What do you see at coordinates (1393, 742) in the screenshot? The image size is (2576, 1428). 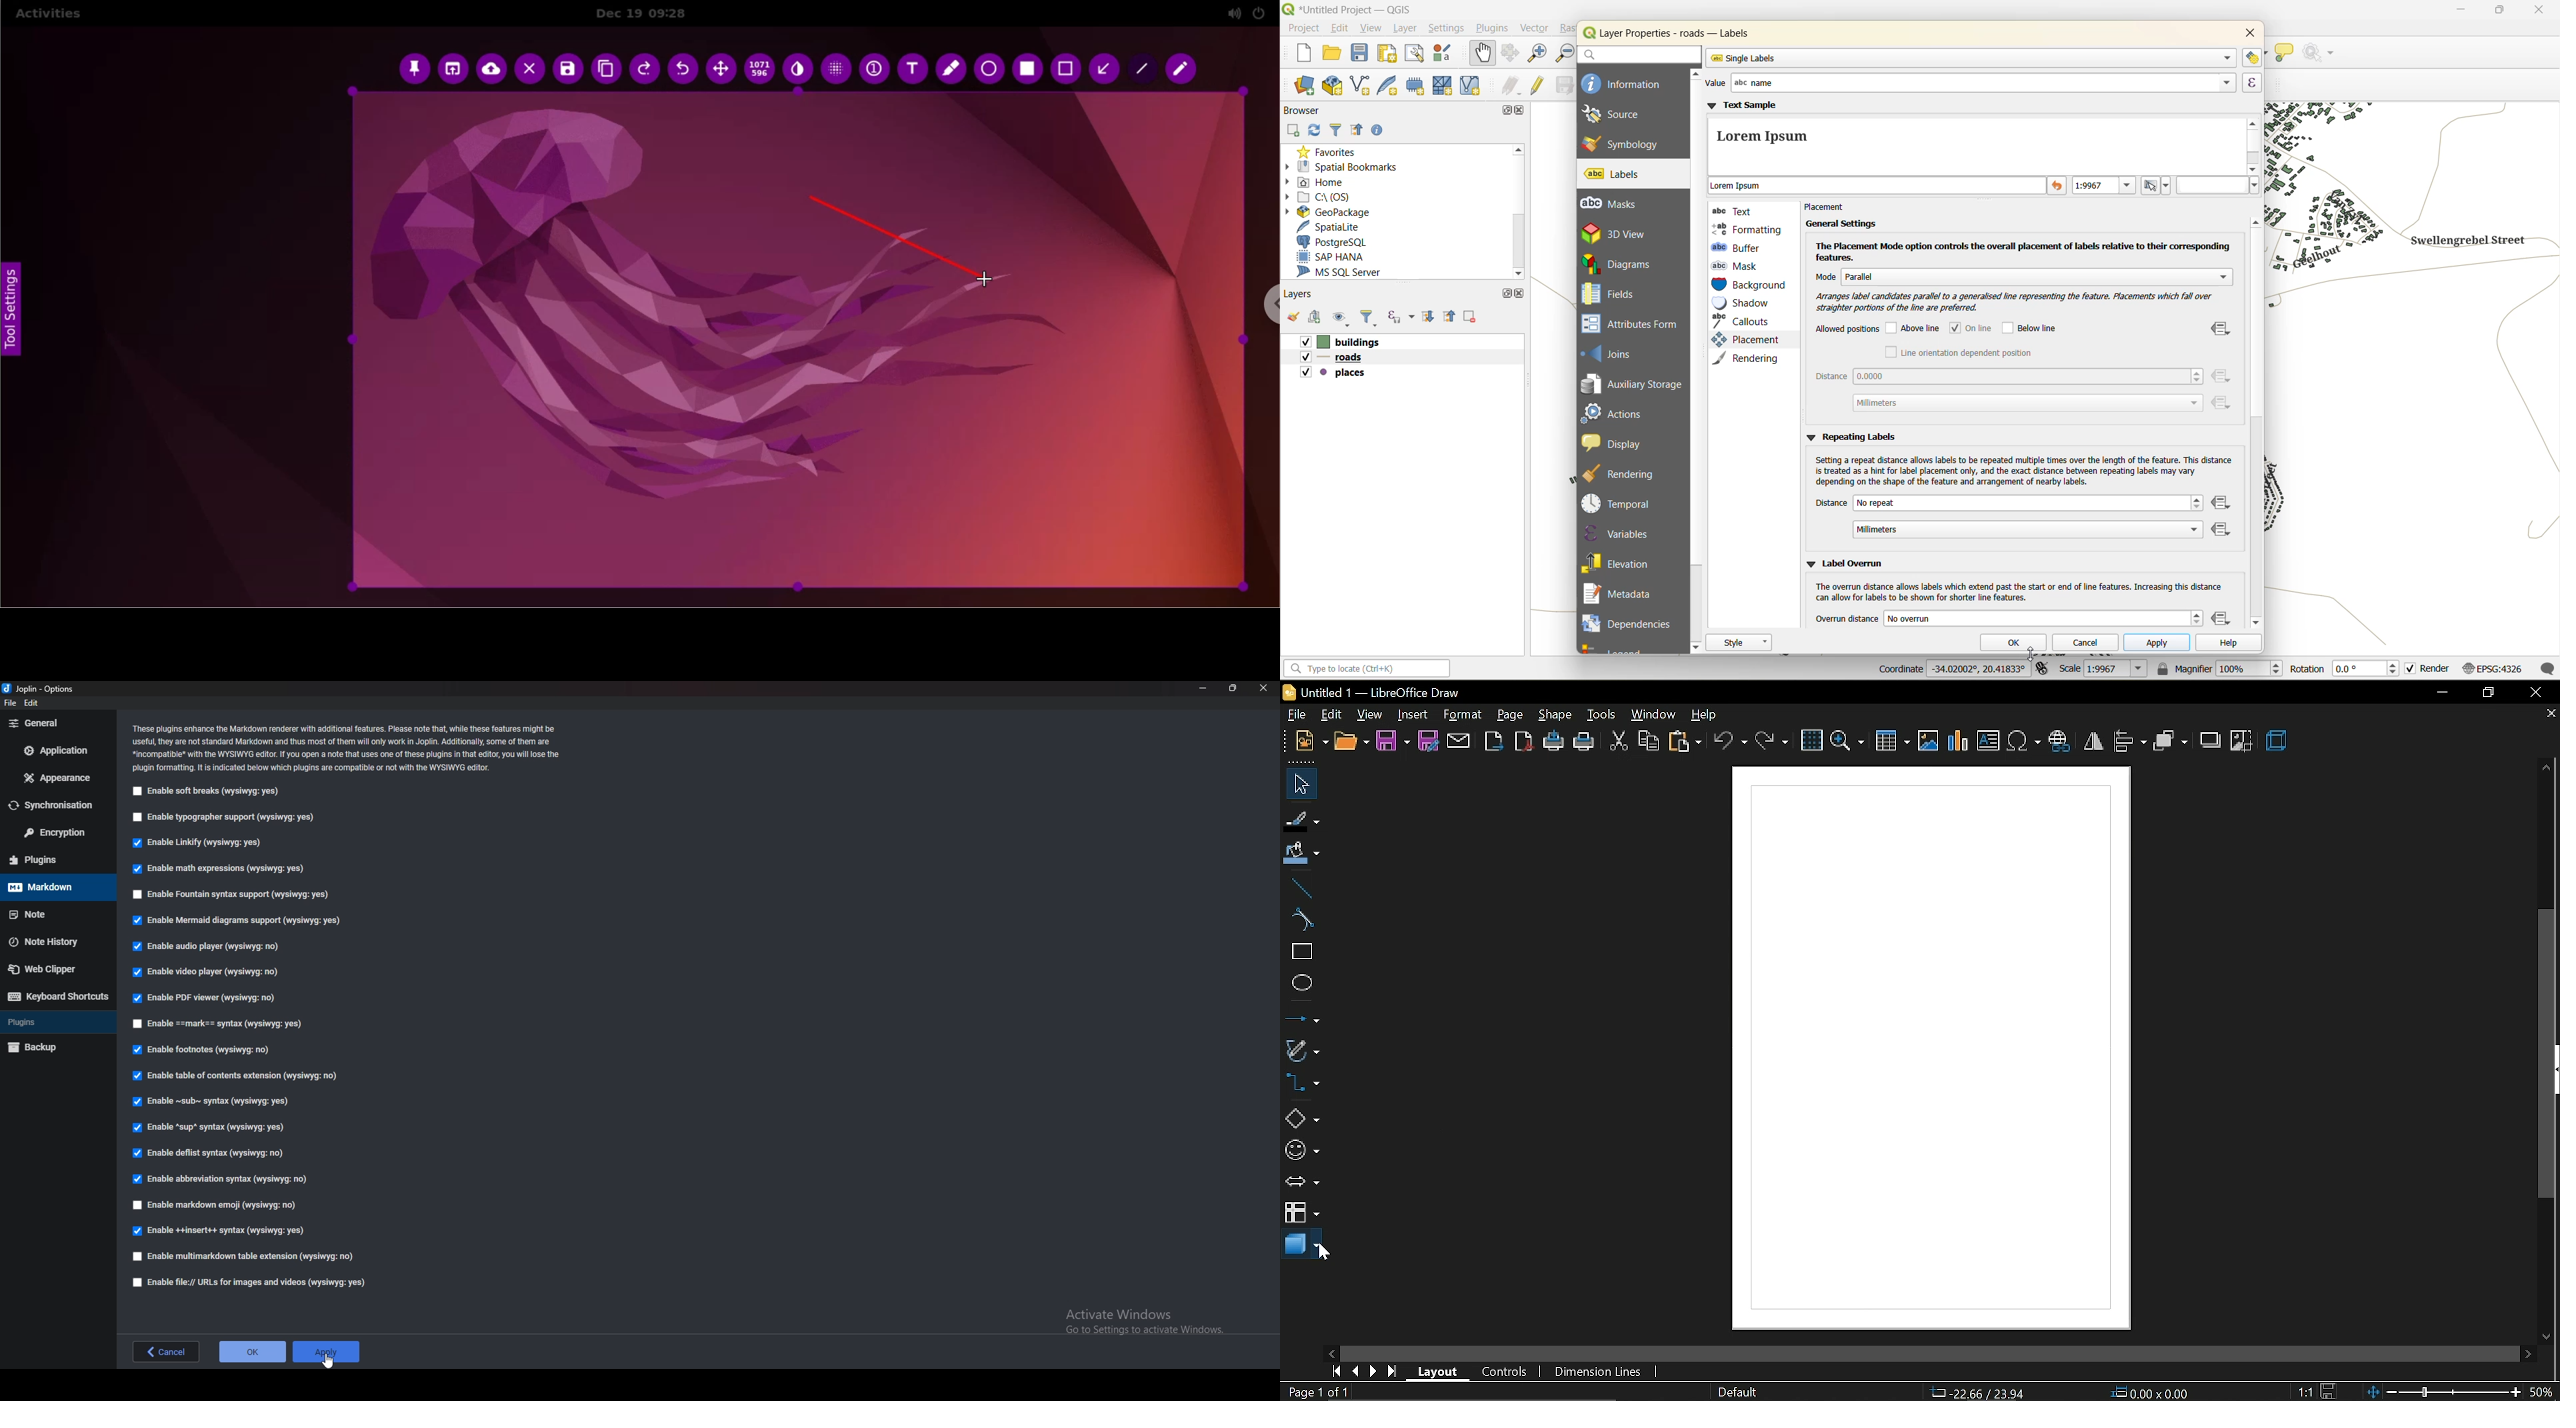 I see `save` at bounding box center [1393, 742].